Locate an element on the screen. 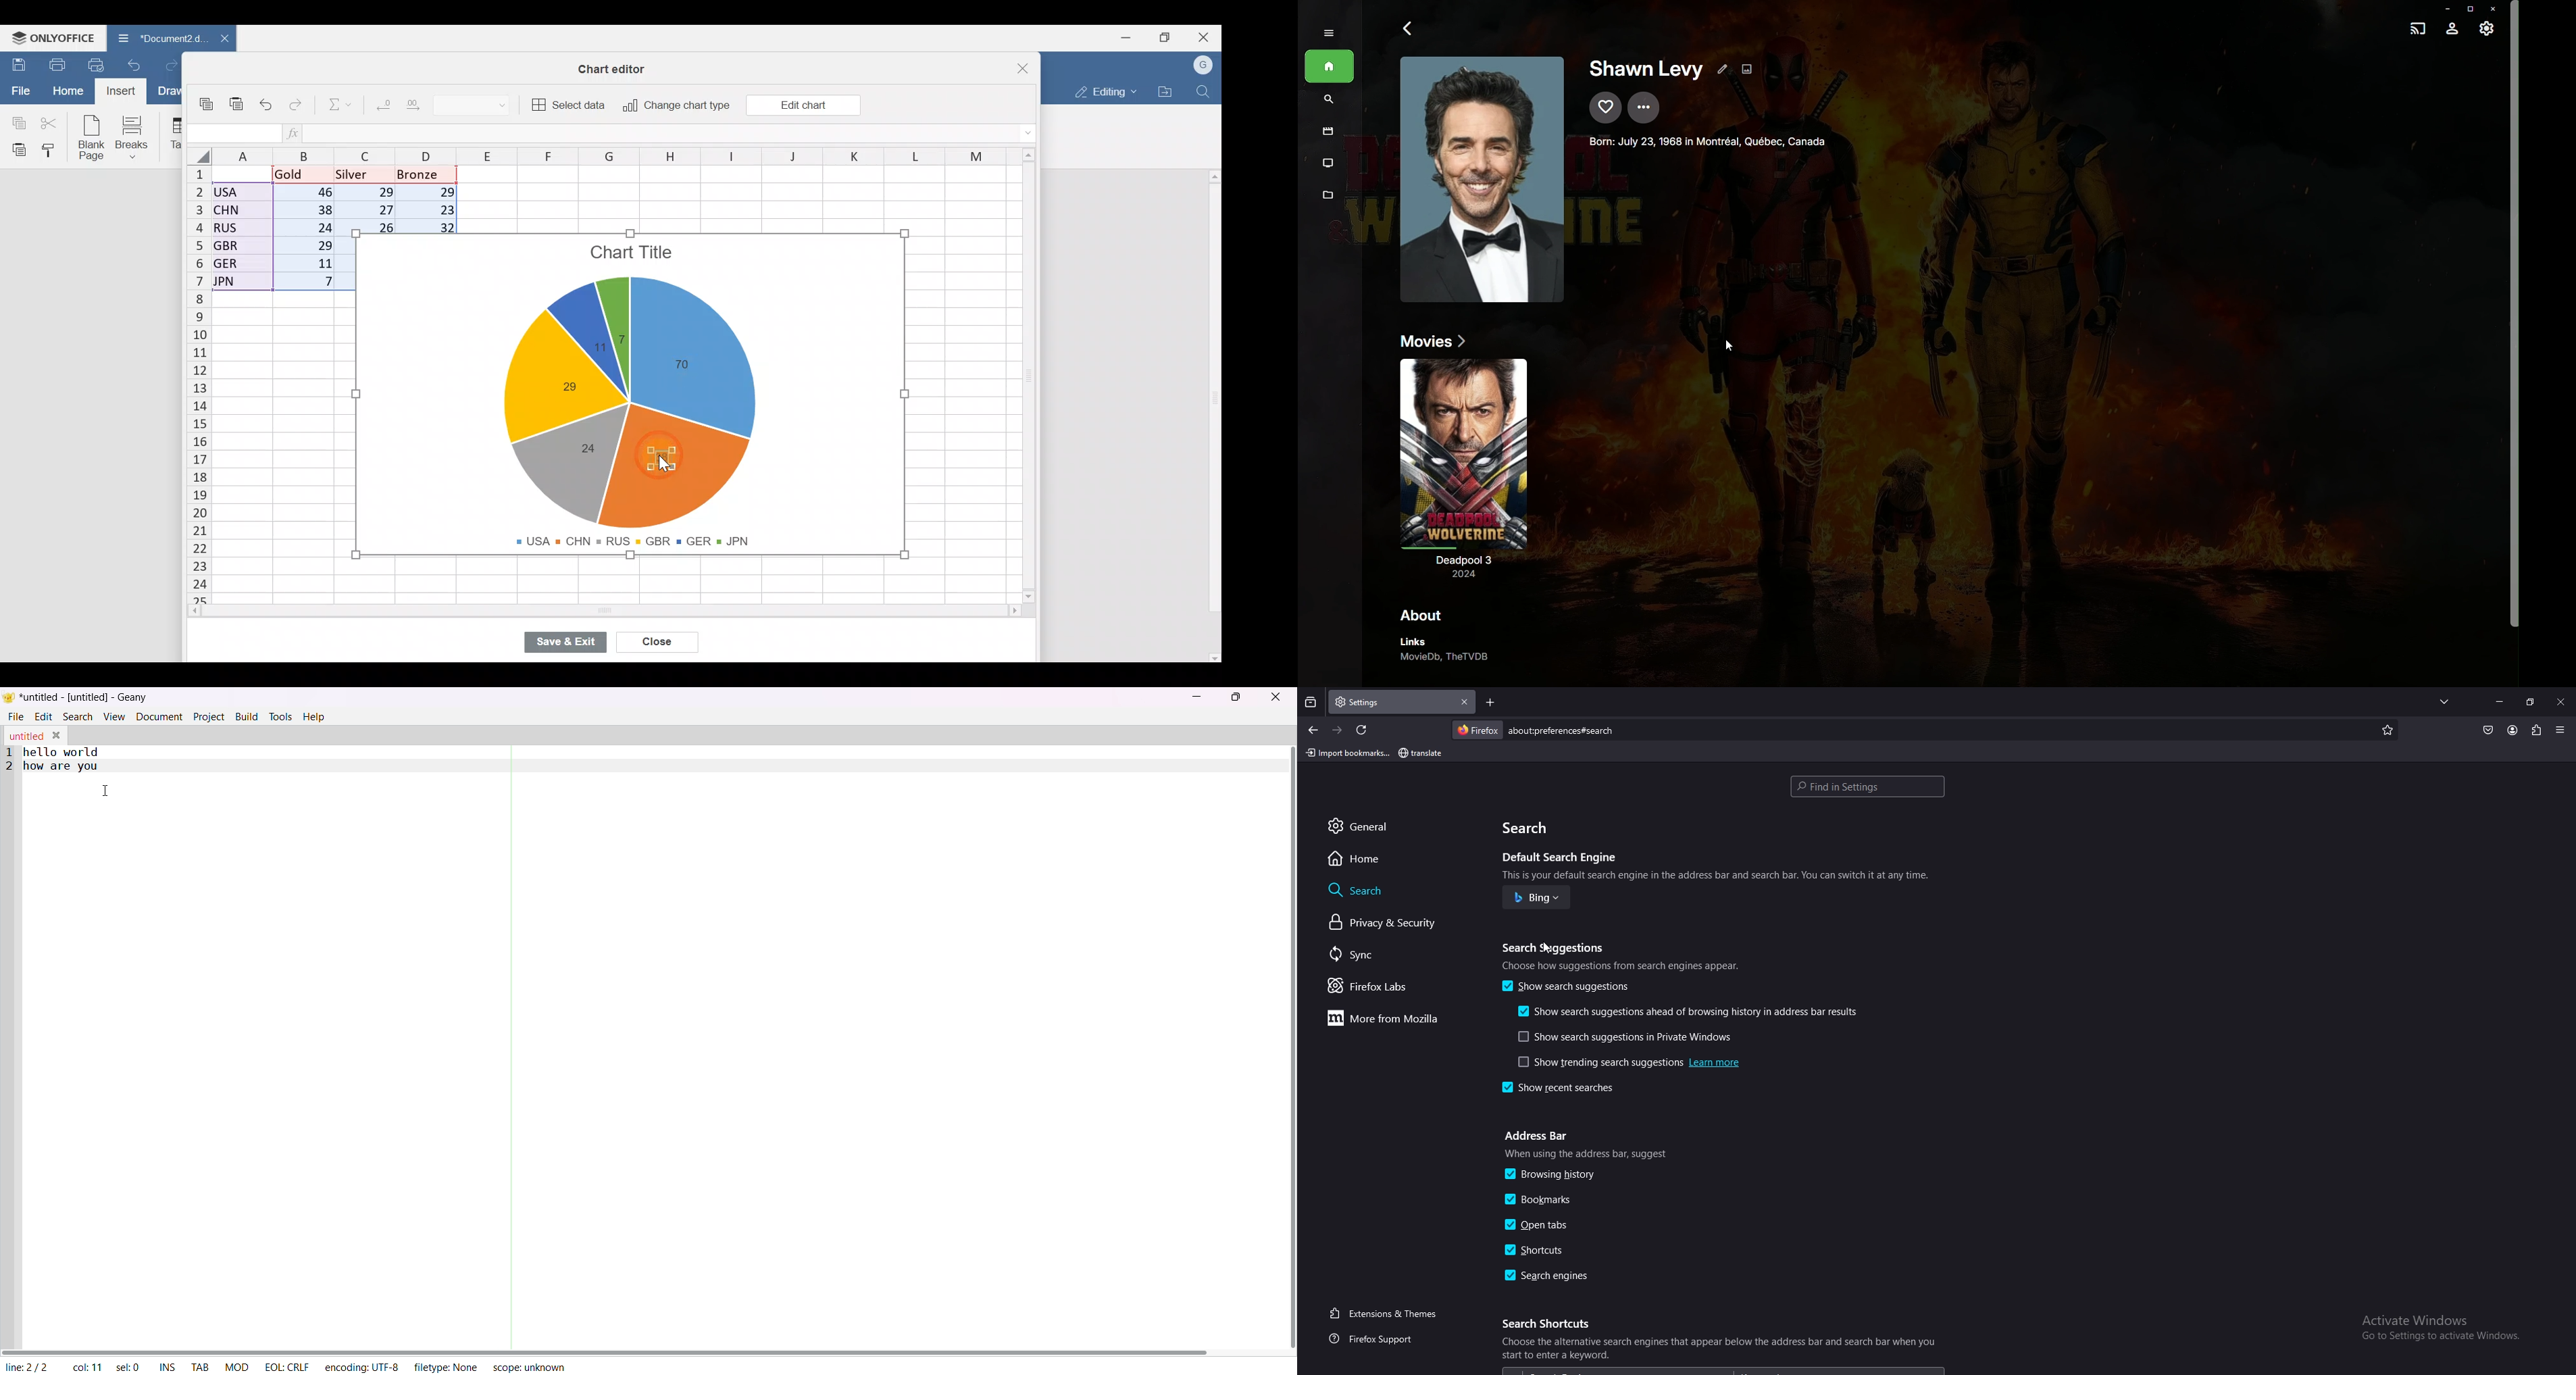  Columns is located at coordinates (626, 156).